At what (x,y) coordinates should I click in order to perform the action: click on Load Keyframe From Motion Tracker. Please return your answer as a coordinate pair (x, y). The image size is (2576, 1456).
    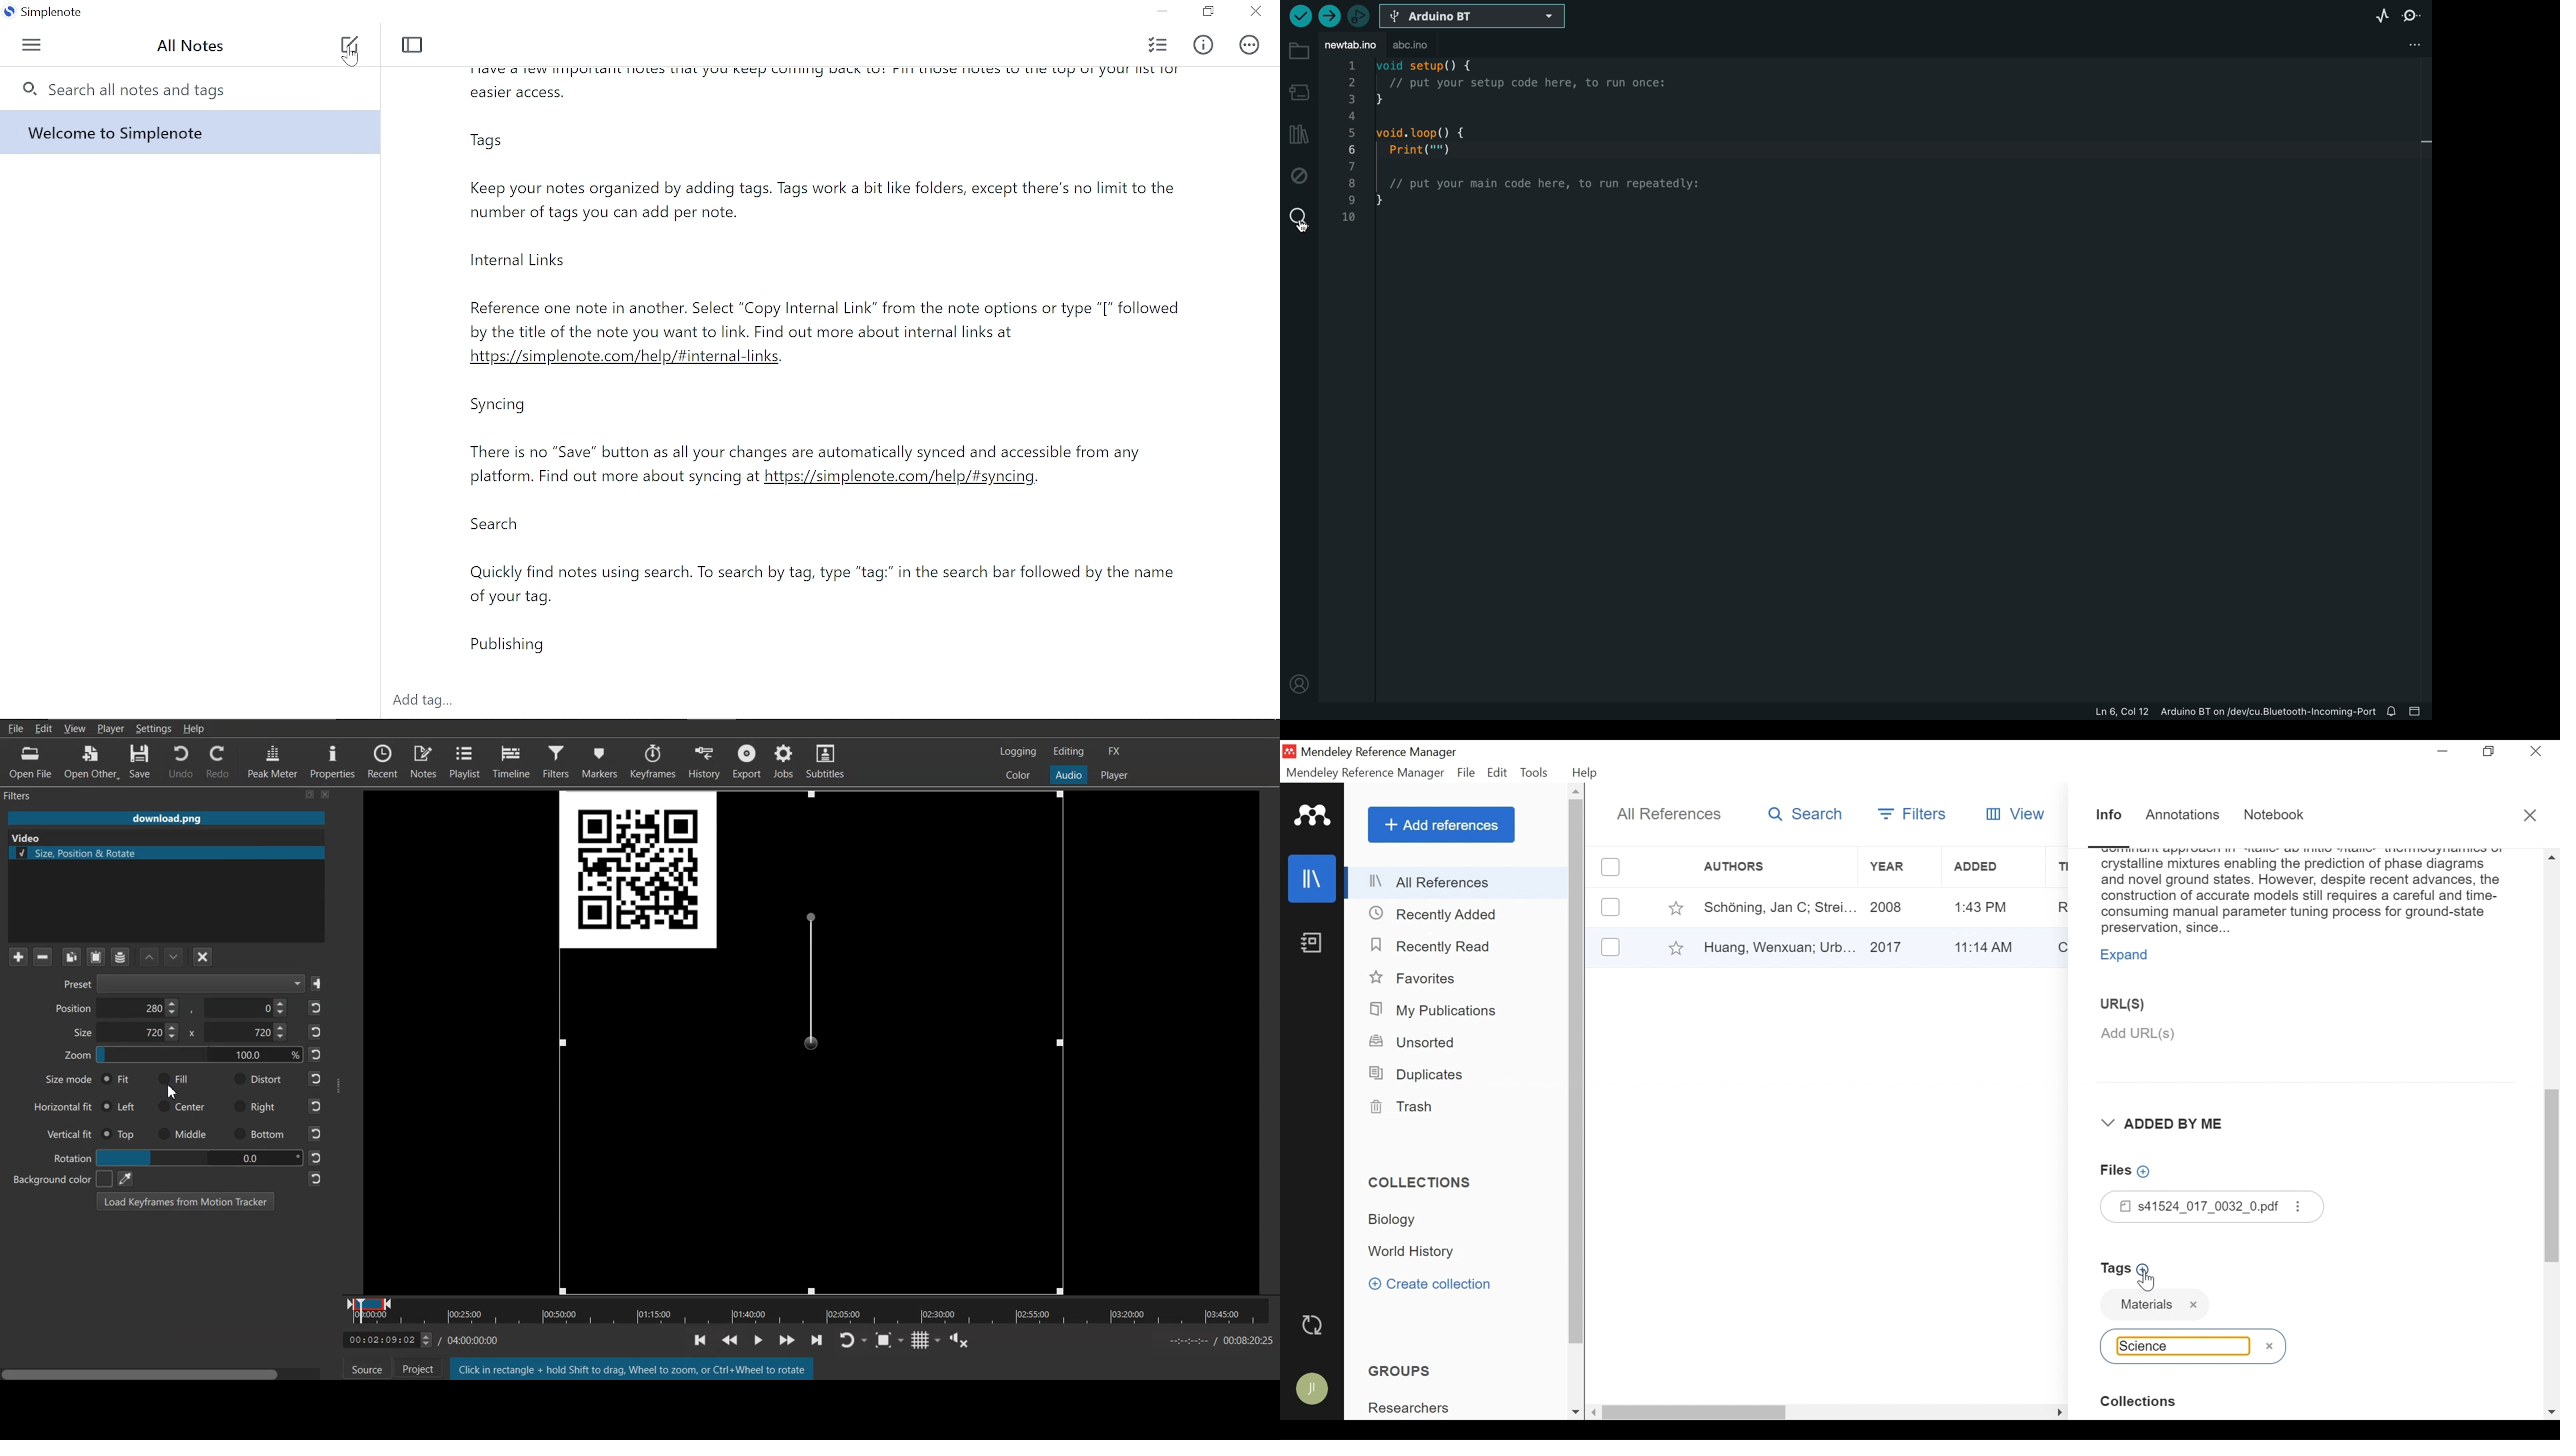
    Looking at the image, I should click on (185, 1201).